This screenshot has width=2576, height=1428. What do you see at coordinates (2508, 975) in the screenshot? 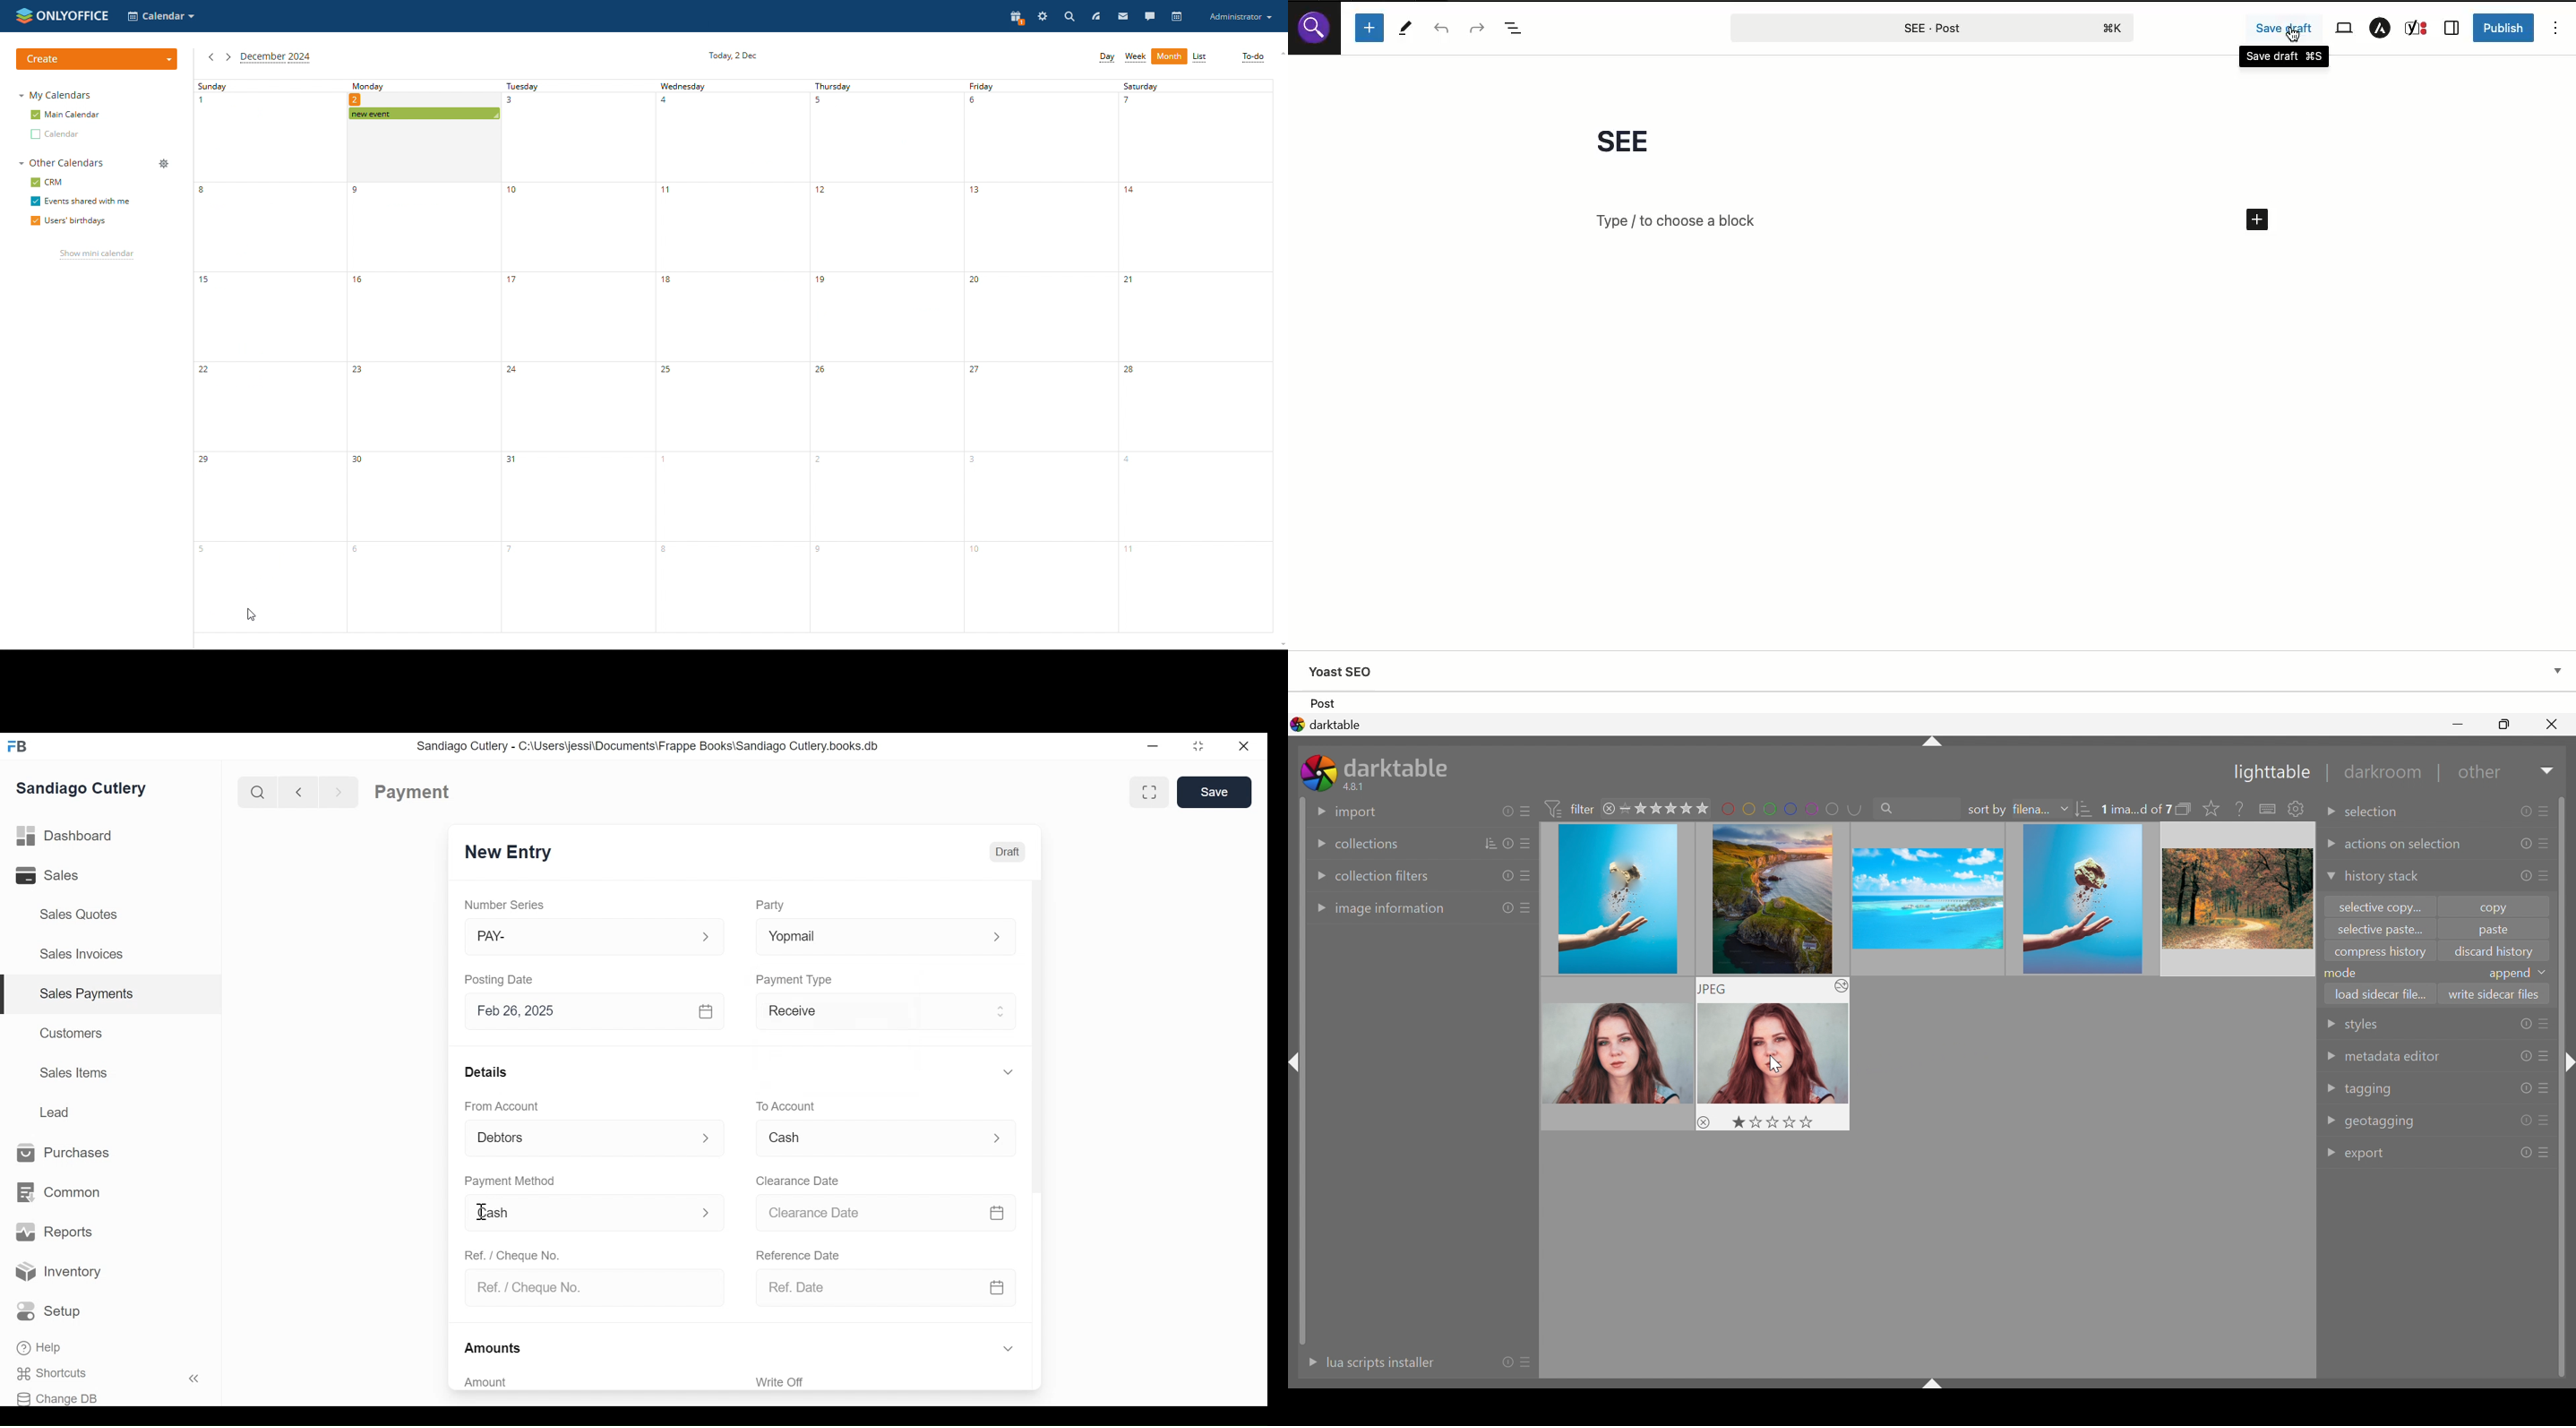
I see `append` at bounding box center [2508, 975].